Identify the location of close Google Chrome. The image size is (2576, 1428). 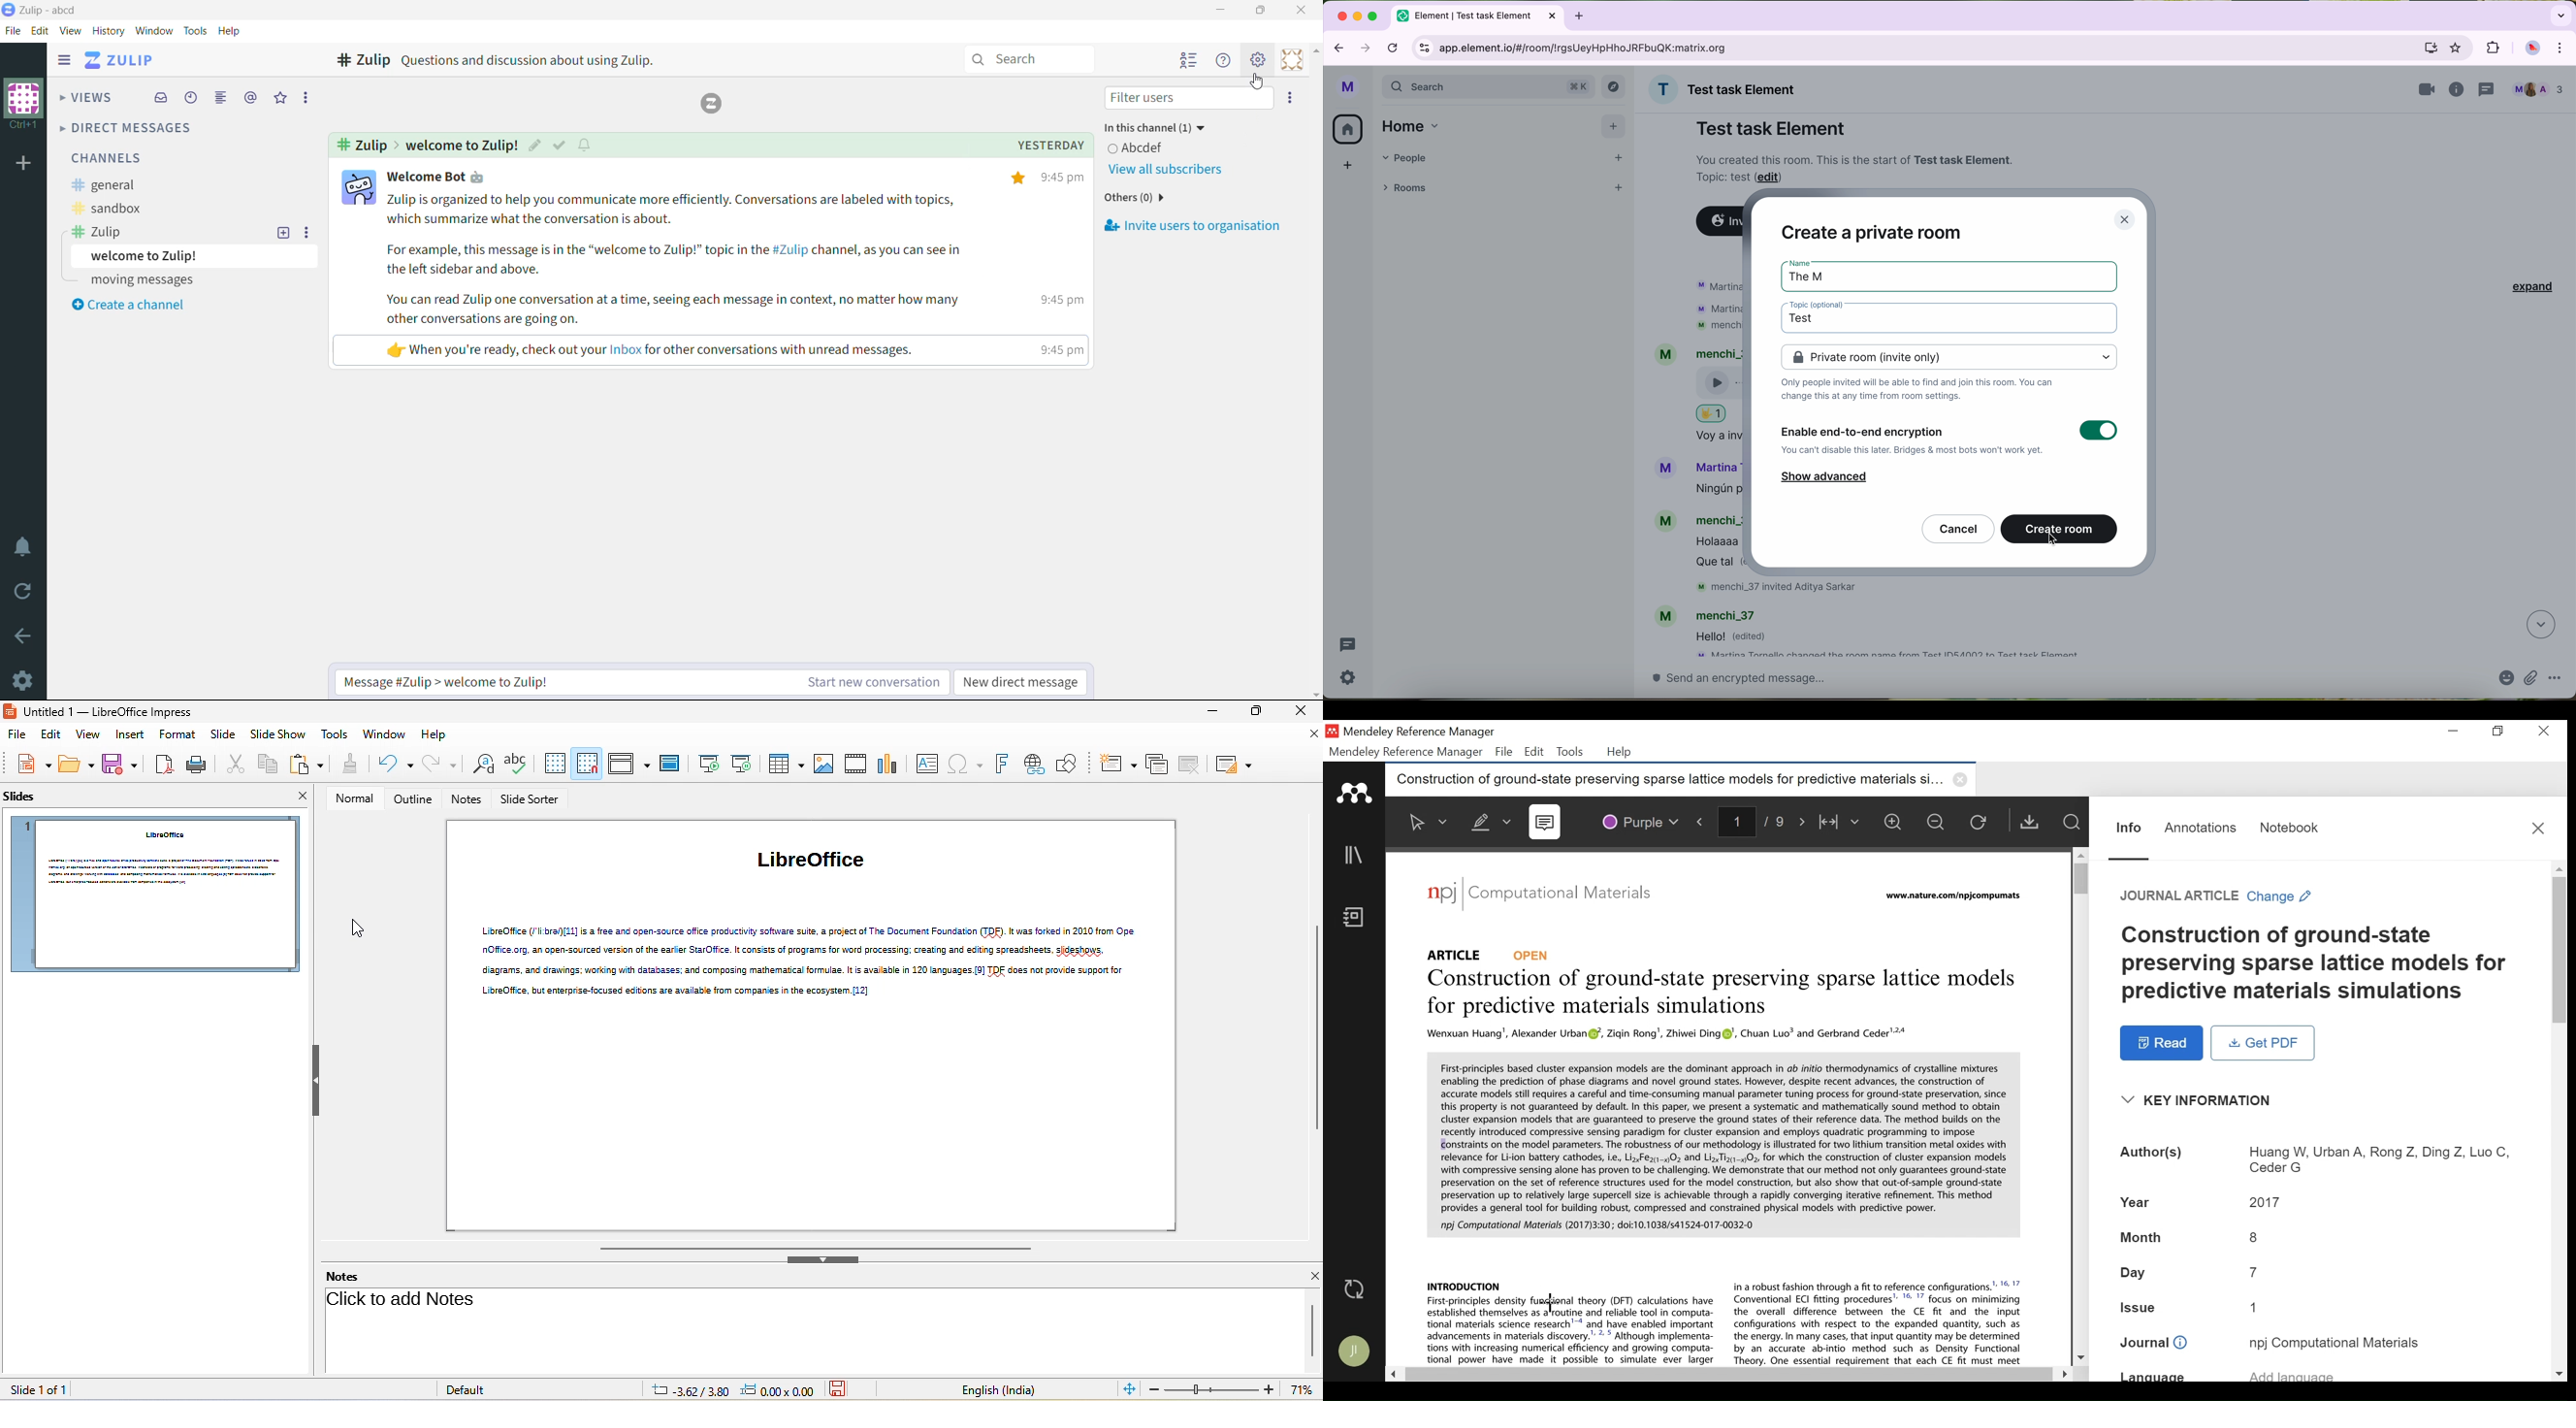
(1341, 16).